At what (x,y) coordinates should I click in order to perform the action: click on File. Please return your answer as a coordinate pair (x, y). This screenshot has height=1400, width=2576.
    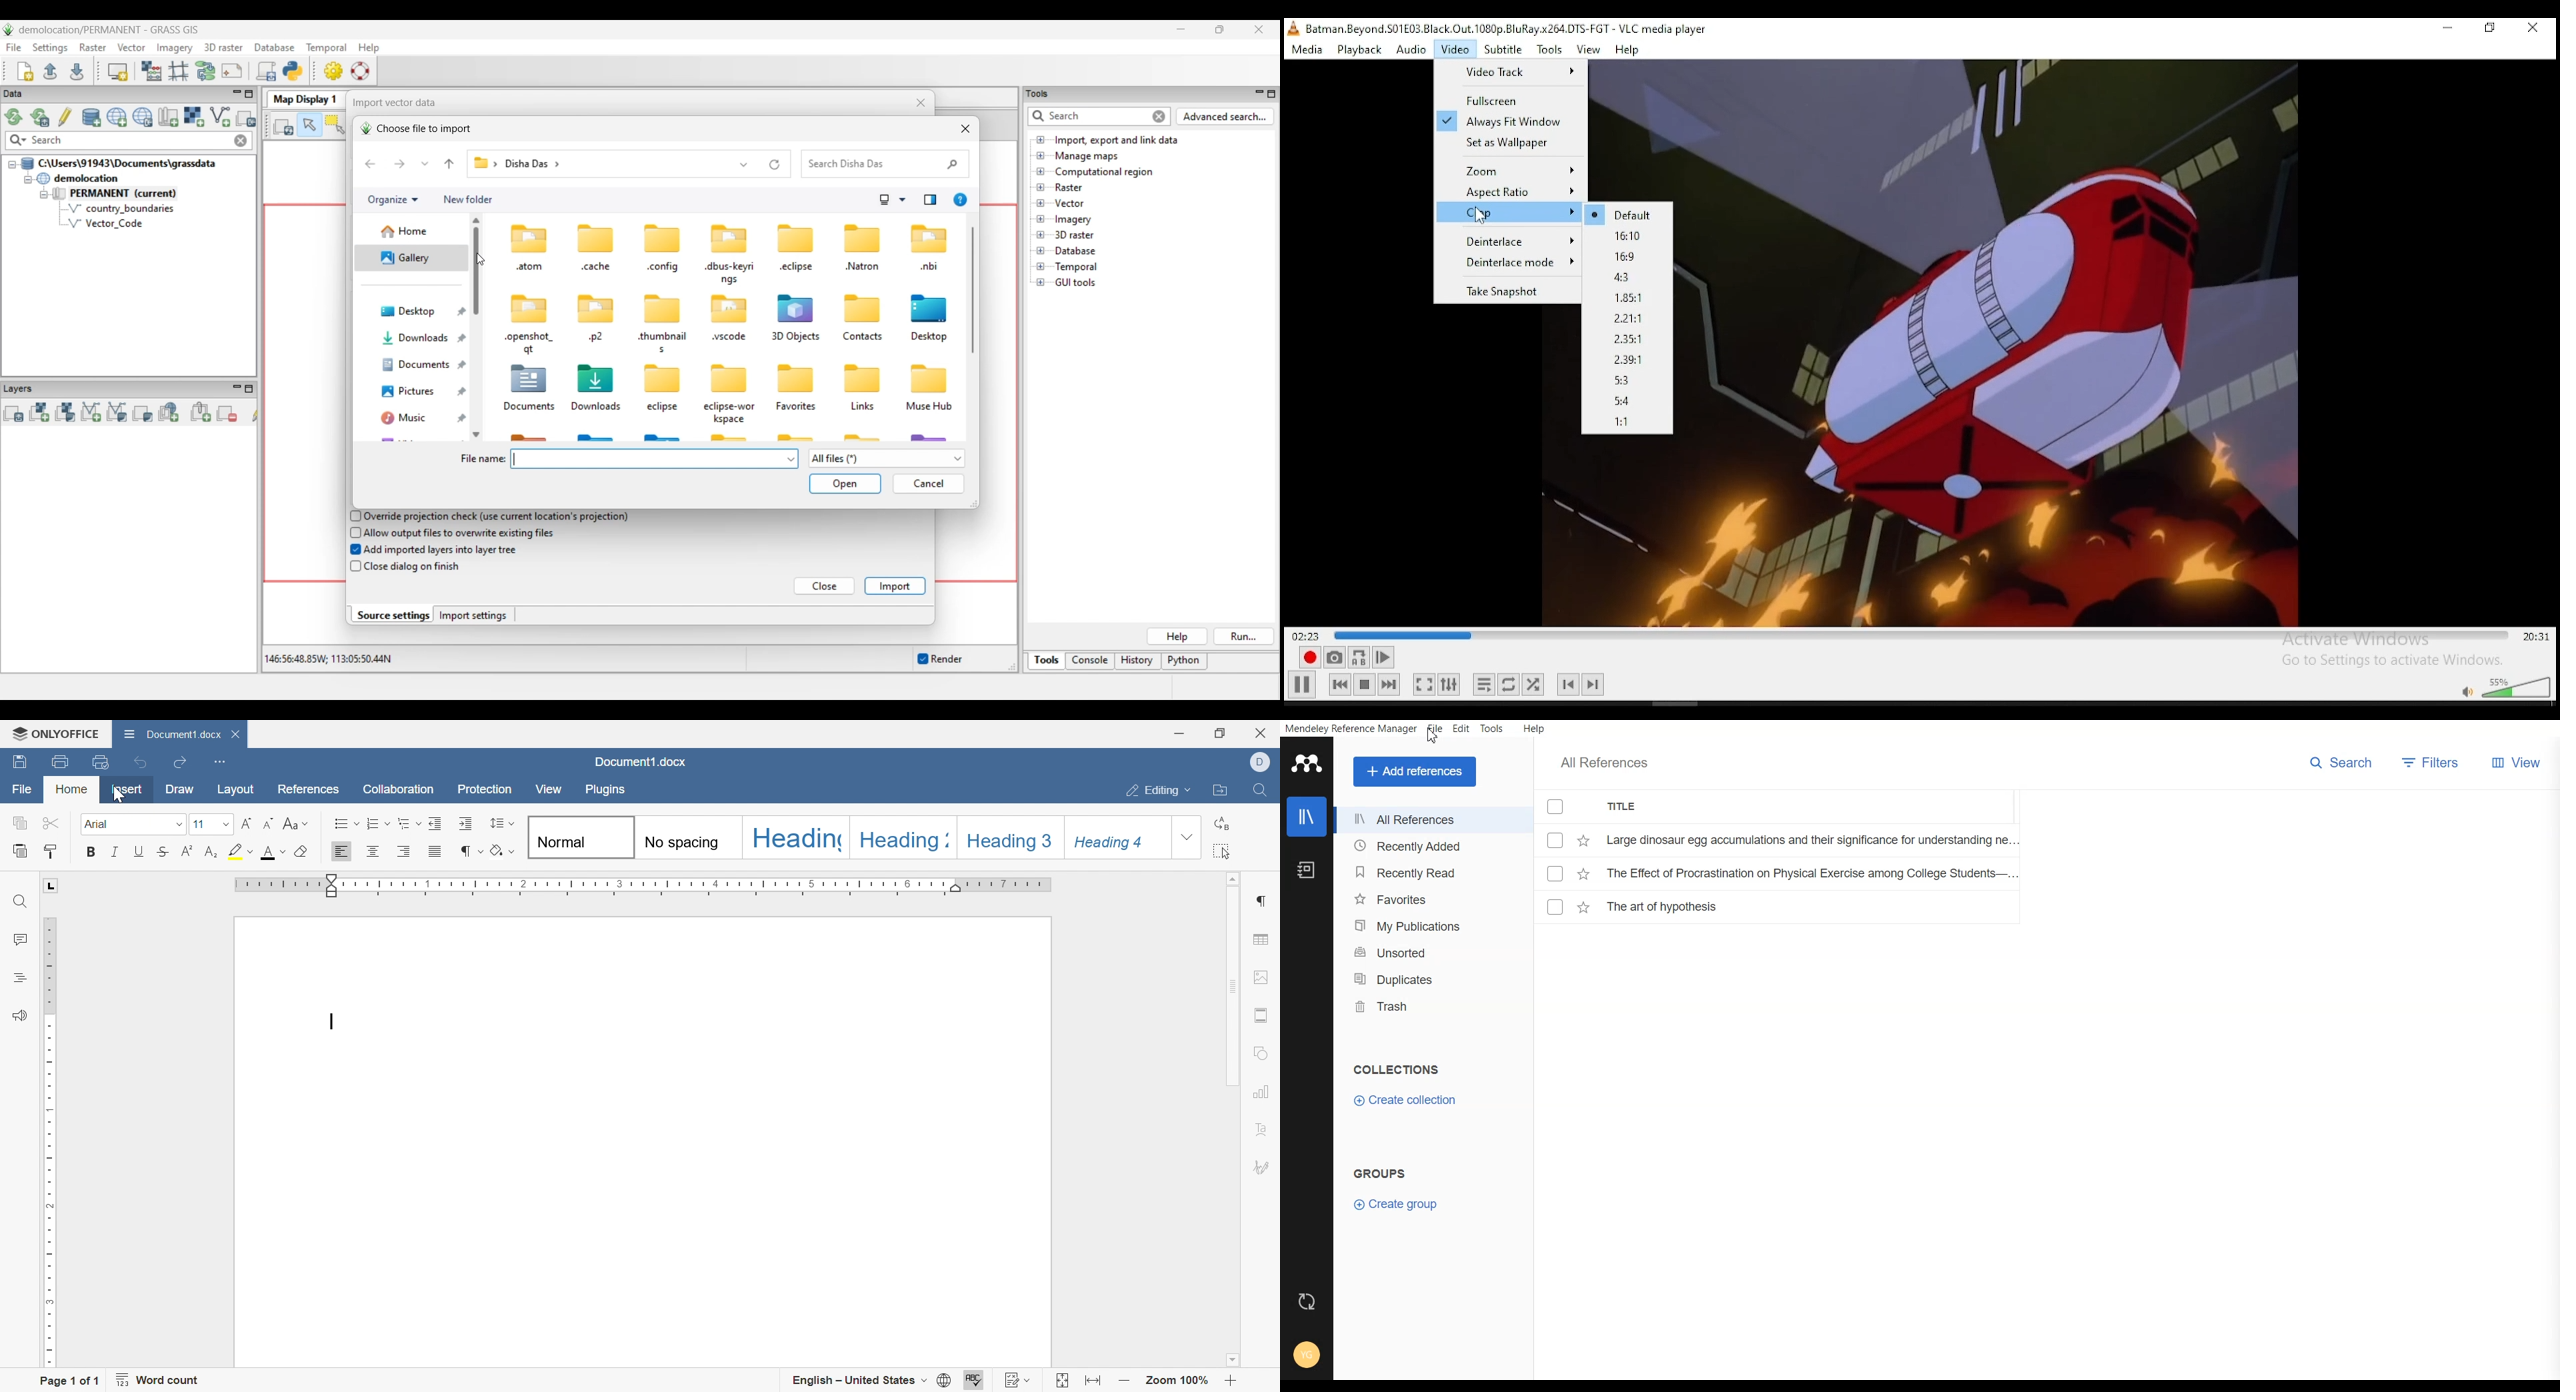
    Looking at the image, I should click on (1780, 839).